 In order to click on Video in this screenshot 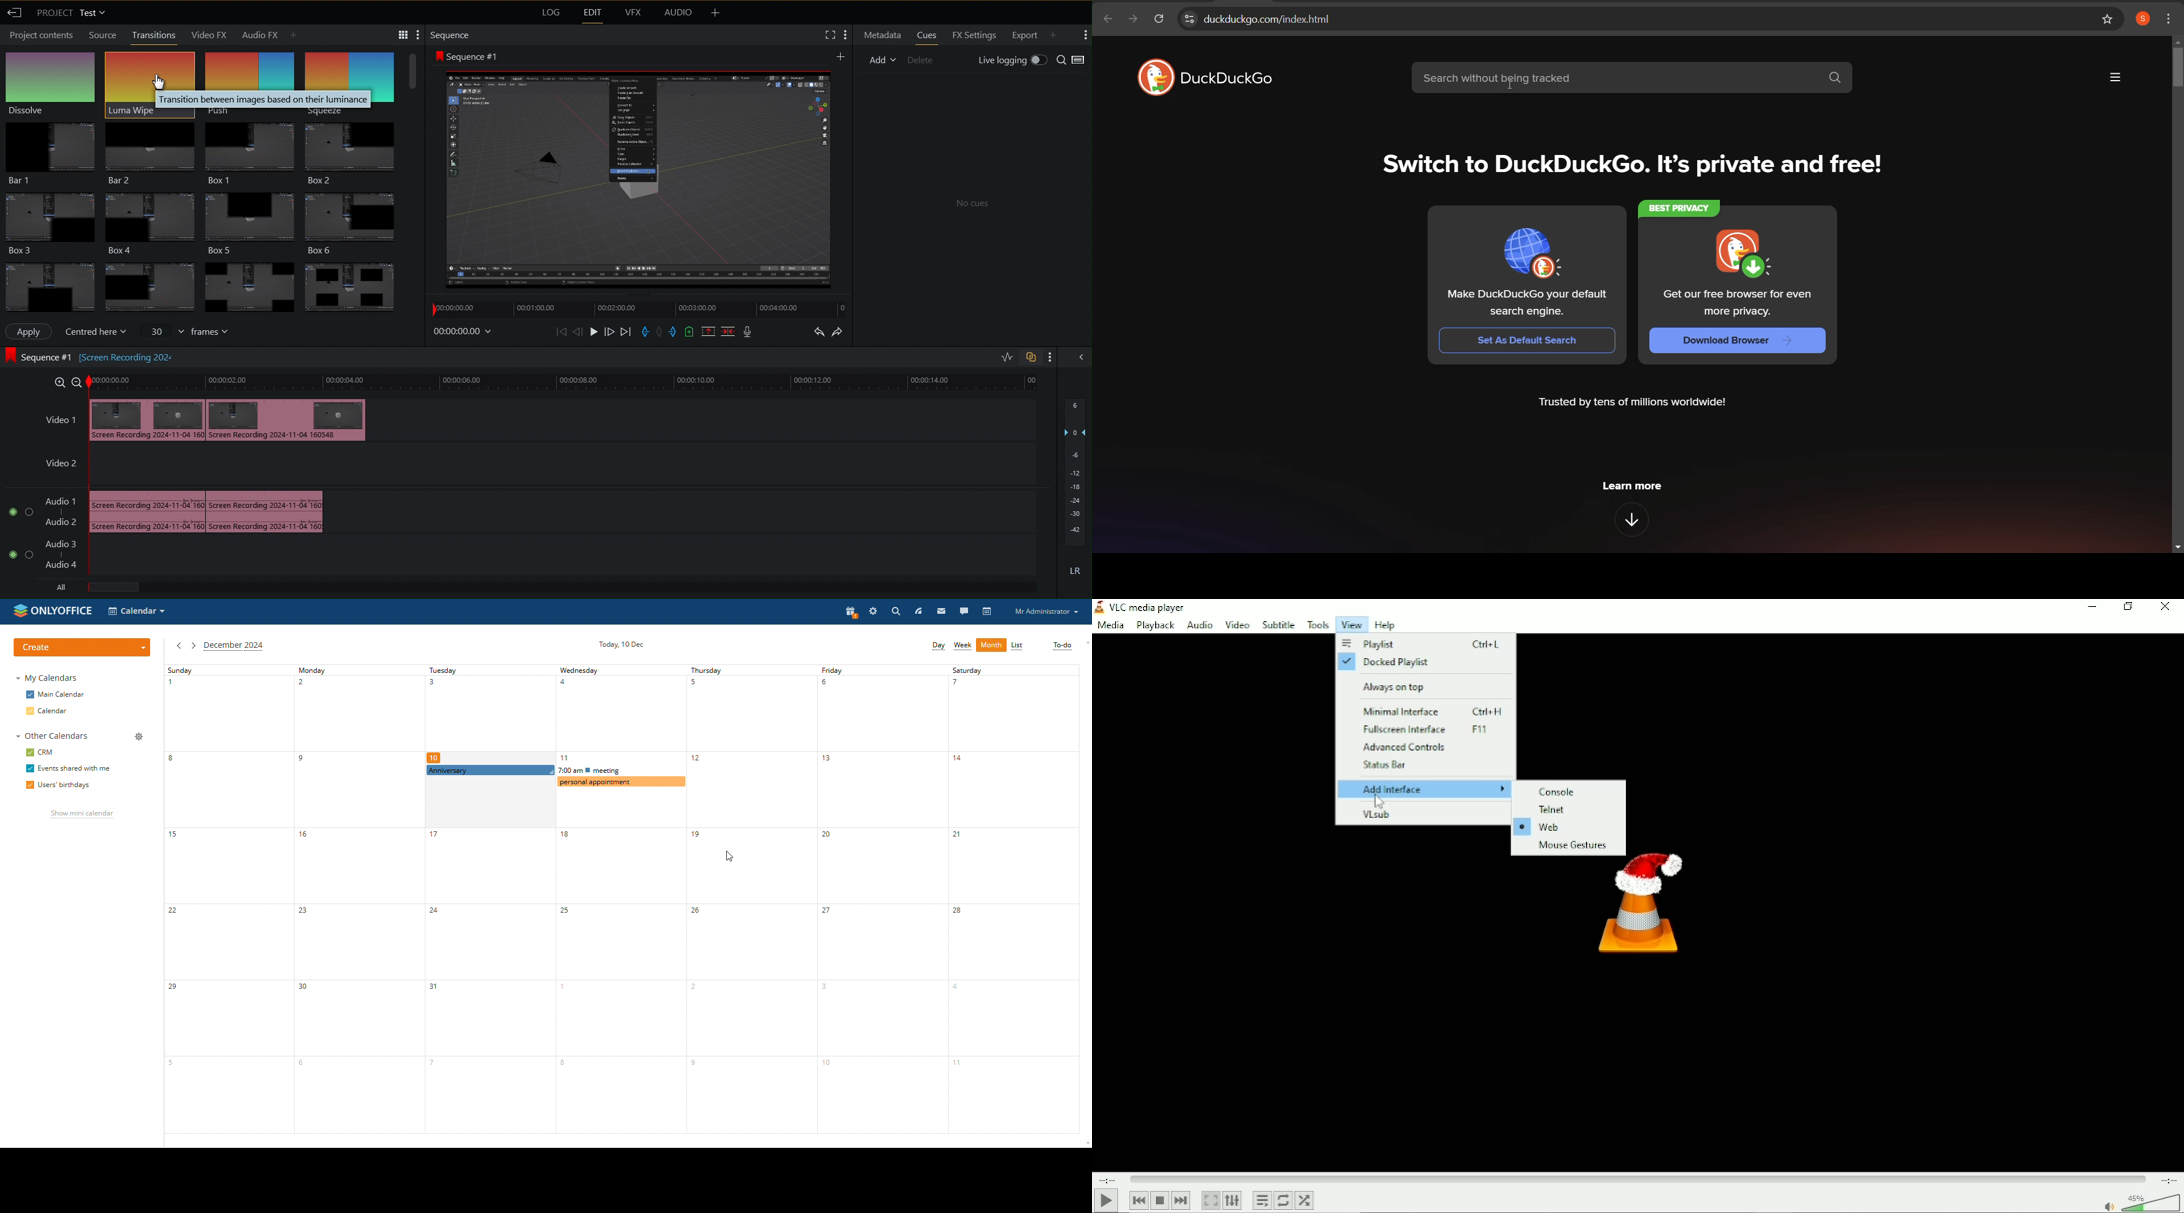, I will do `click(1237, 624)`.